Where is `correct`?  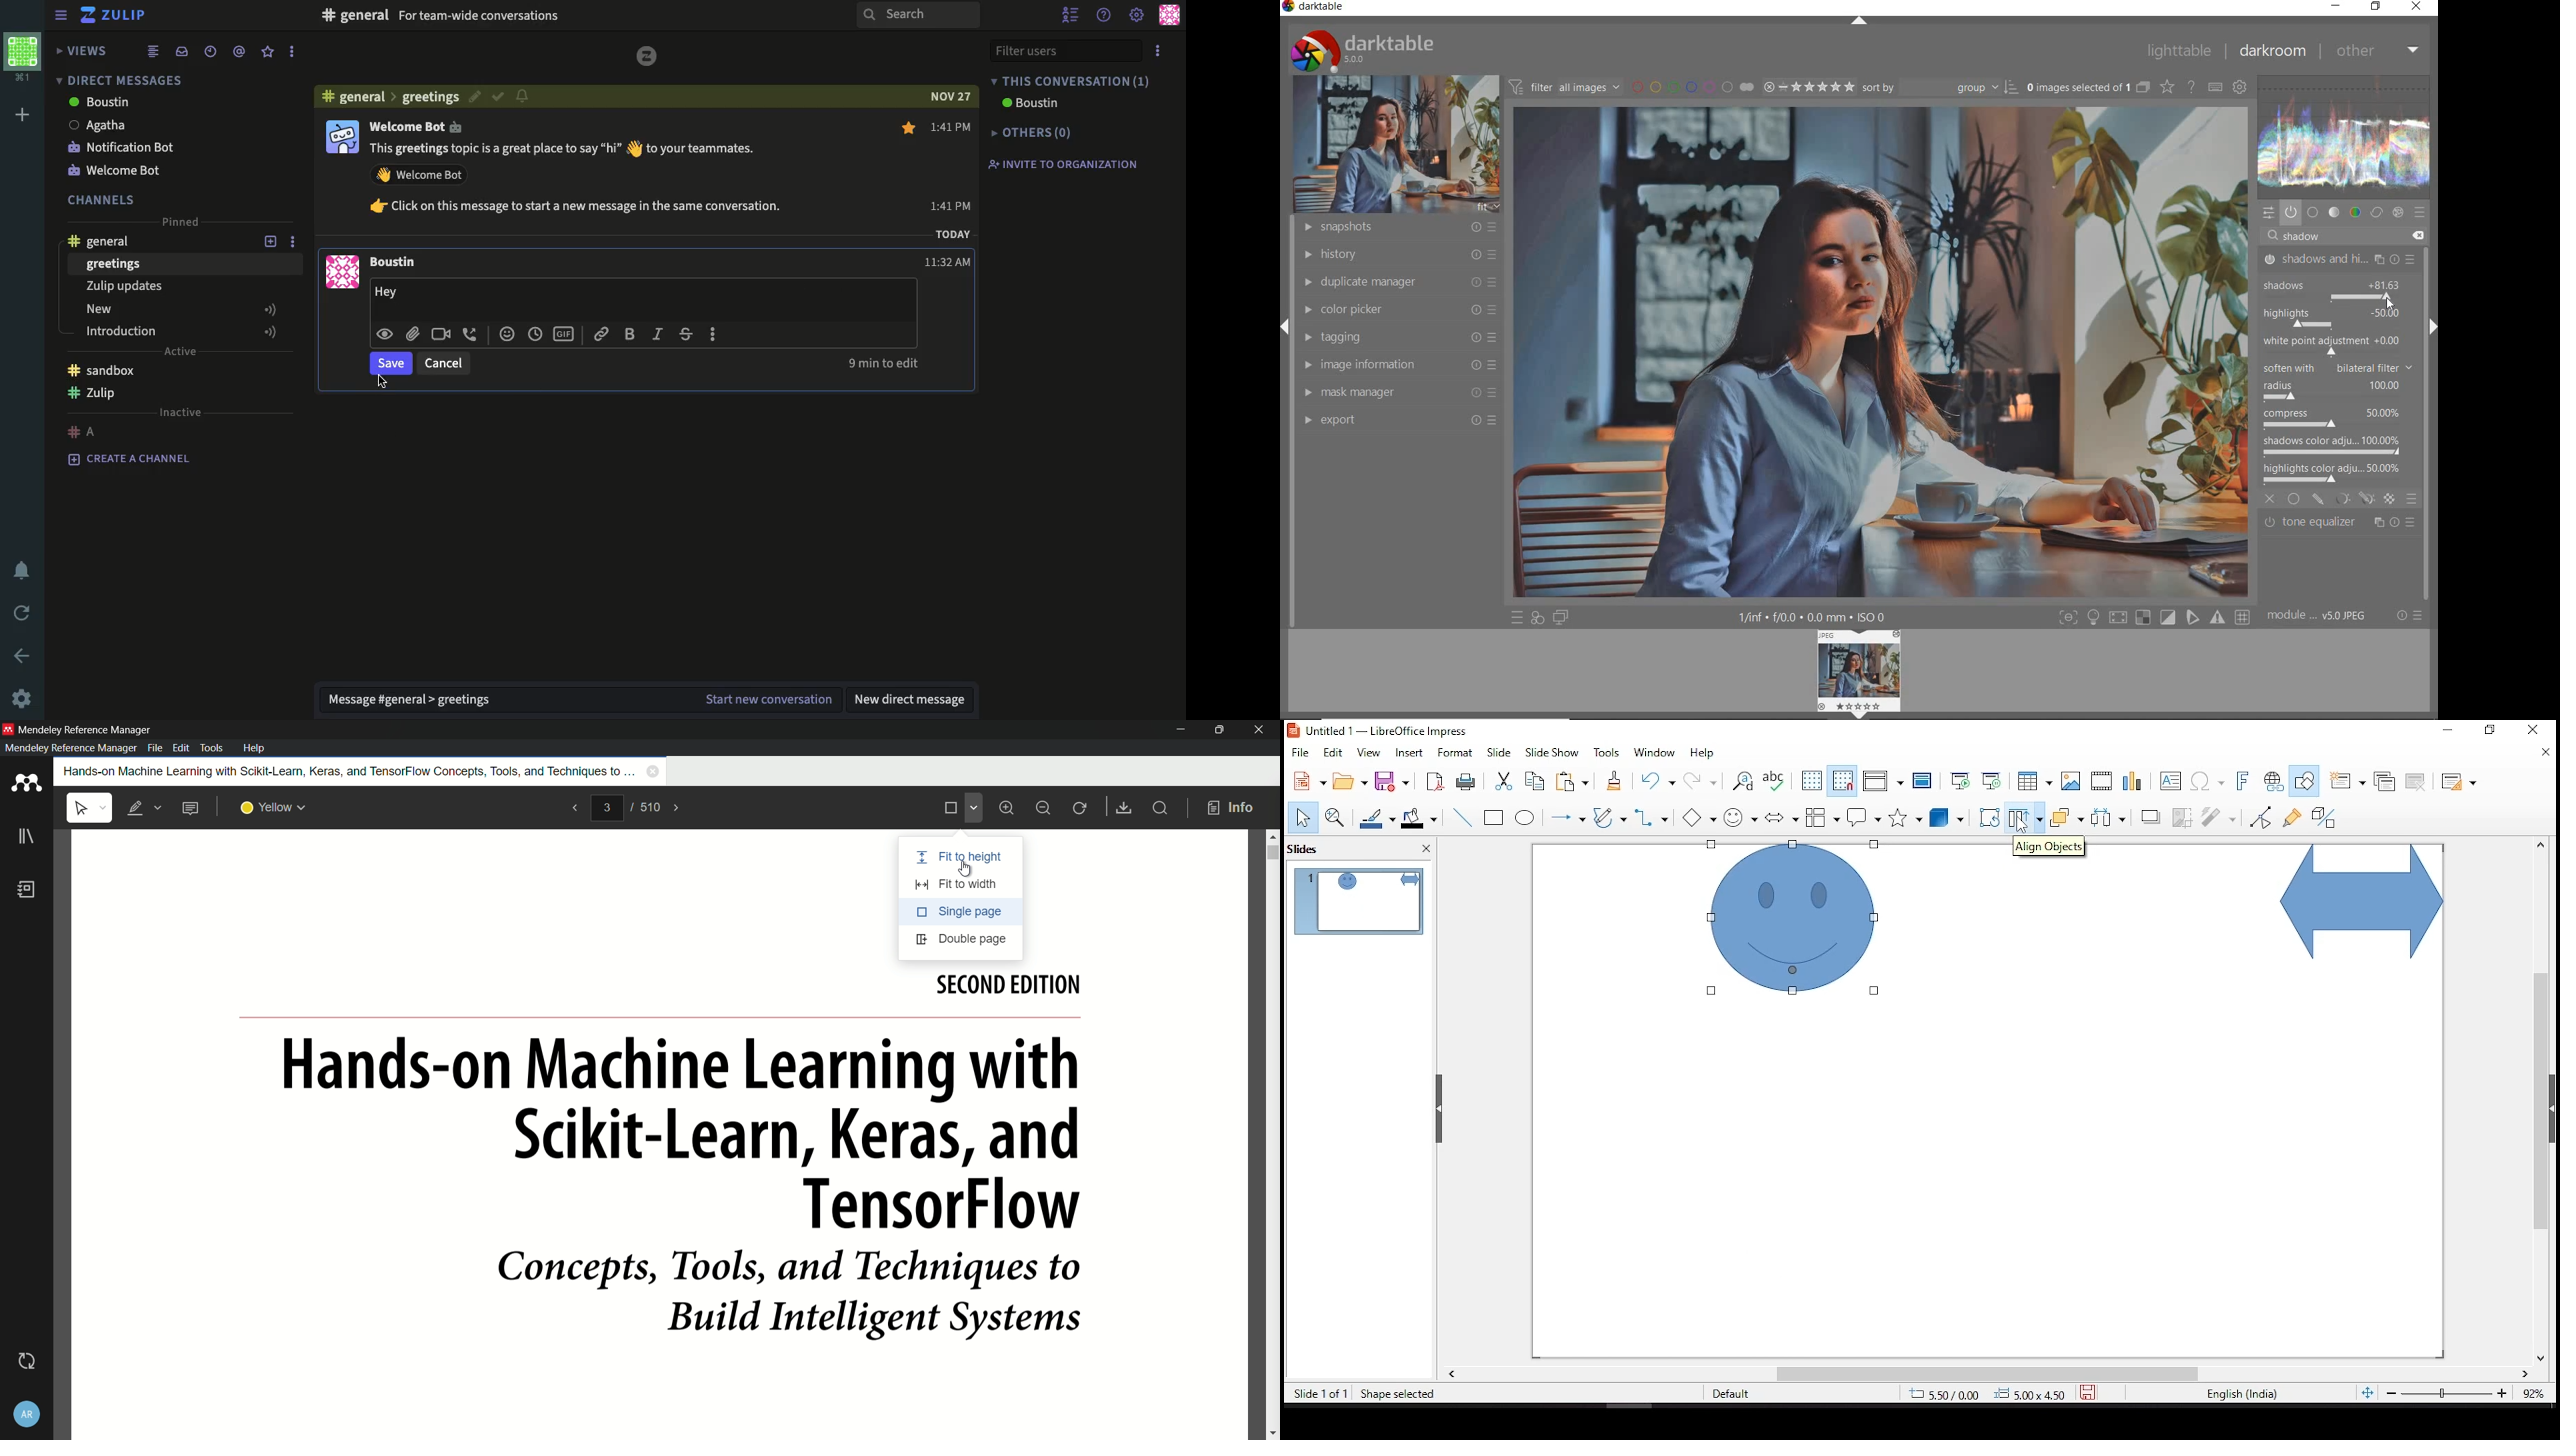
correct is located at coordinates (2377, 212).